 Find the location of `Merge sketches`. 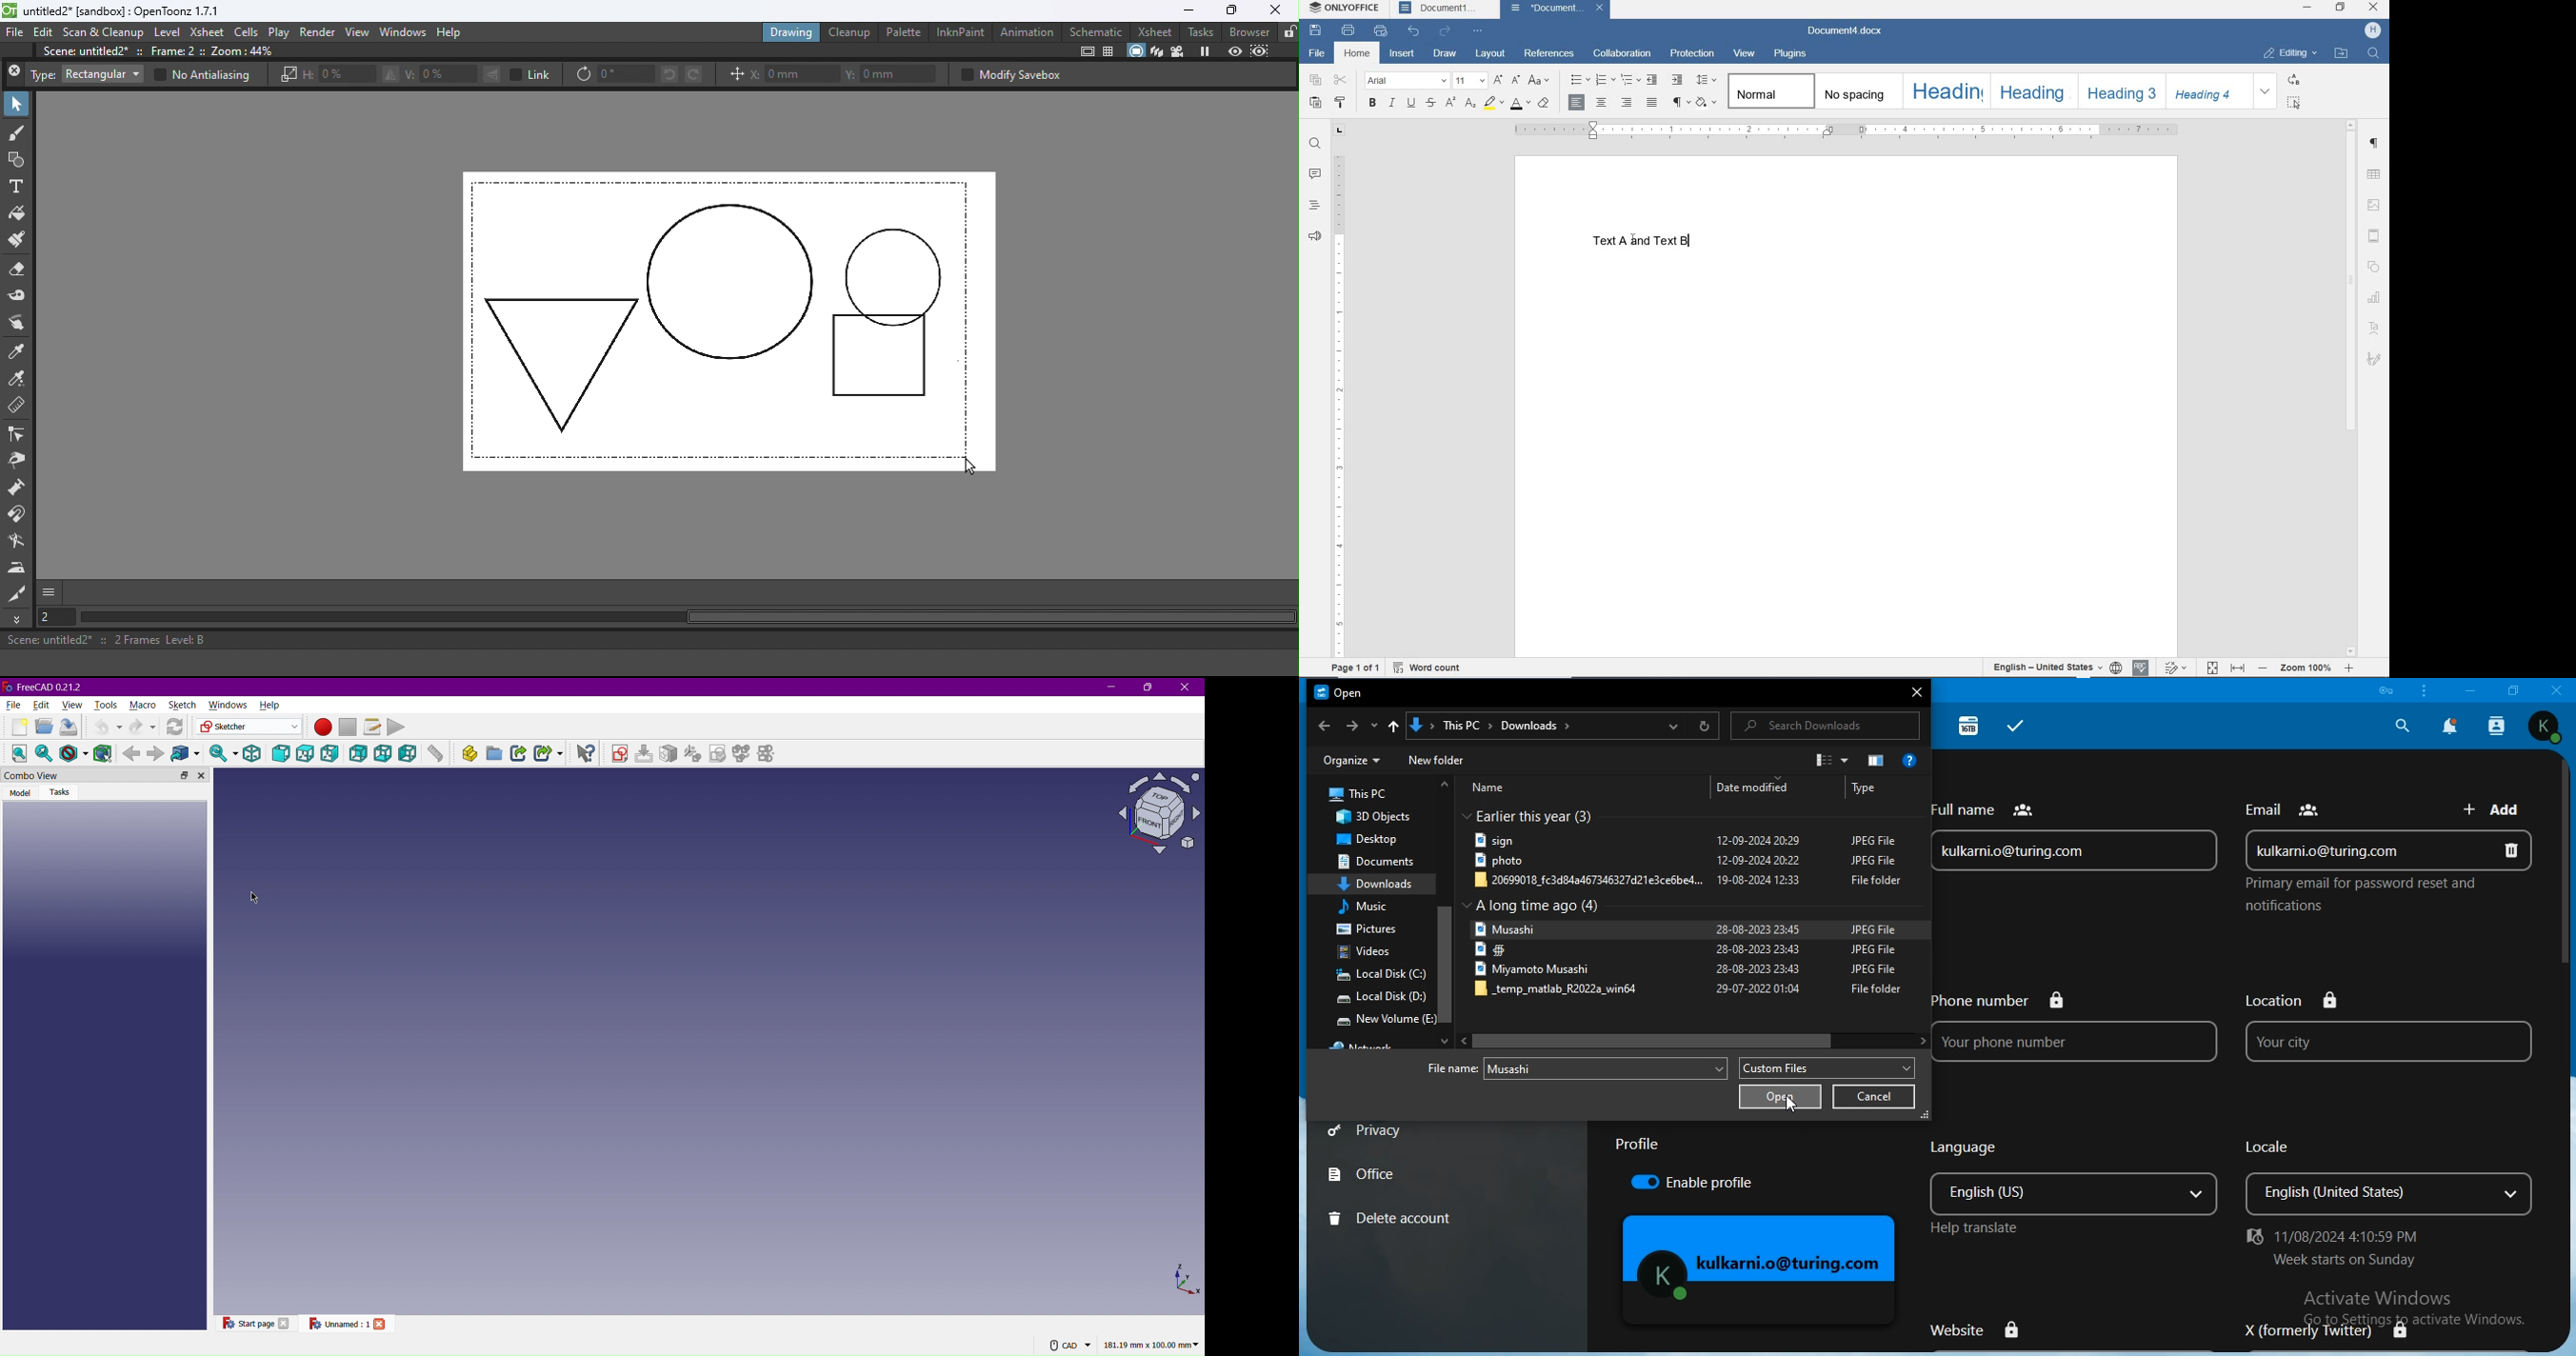

Merge sketches is located at coordinates (744, 756).